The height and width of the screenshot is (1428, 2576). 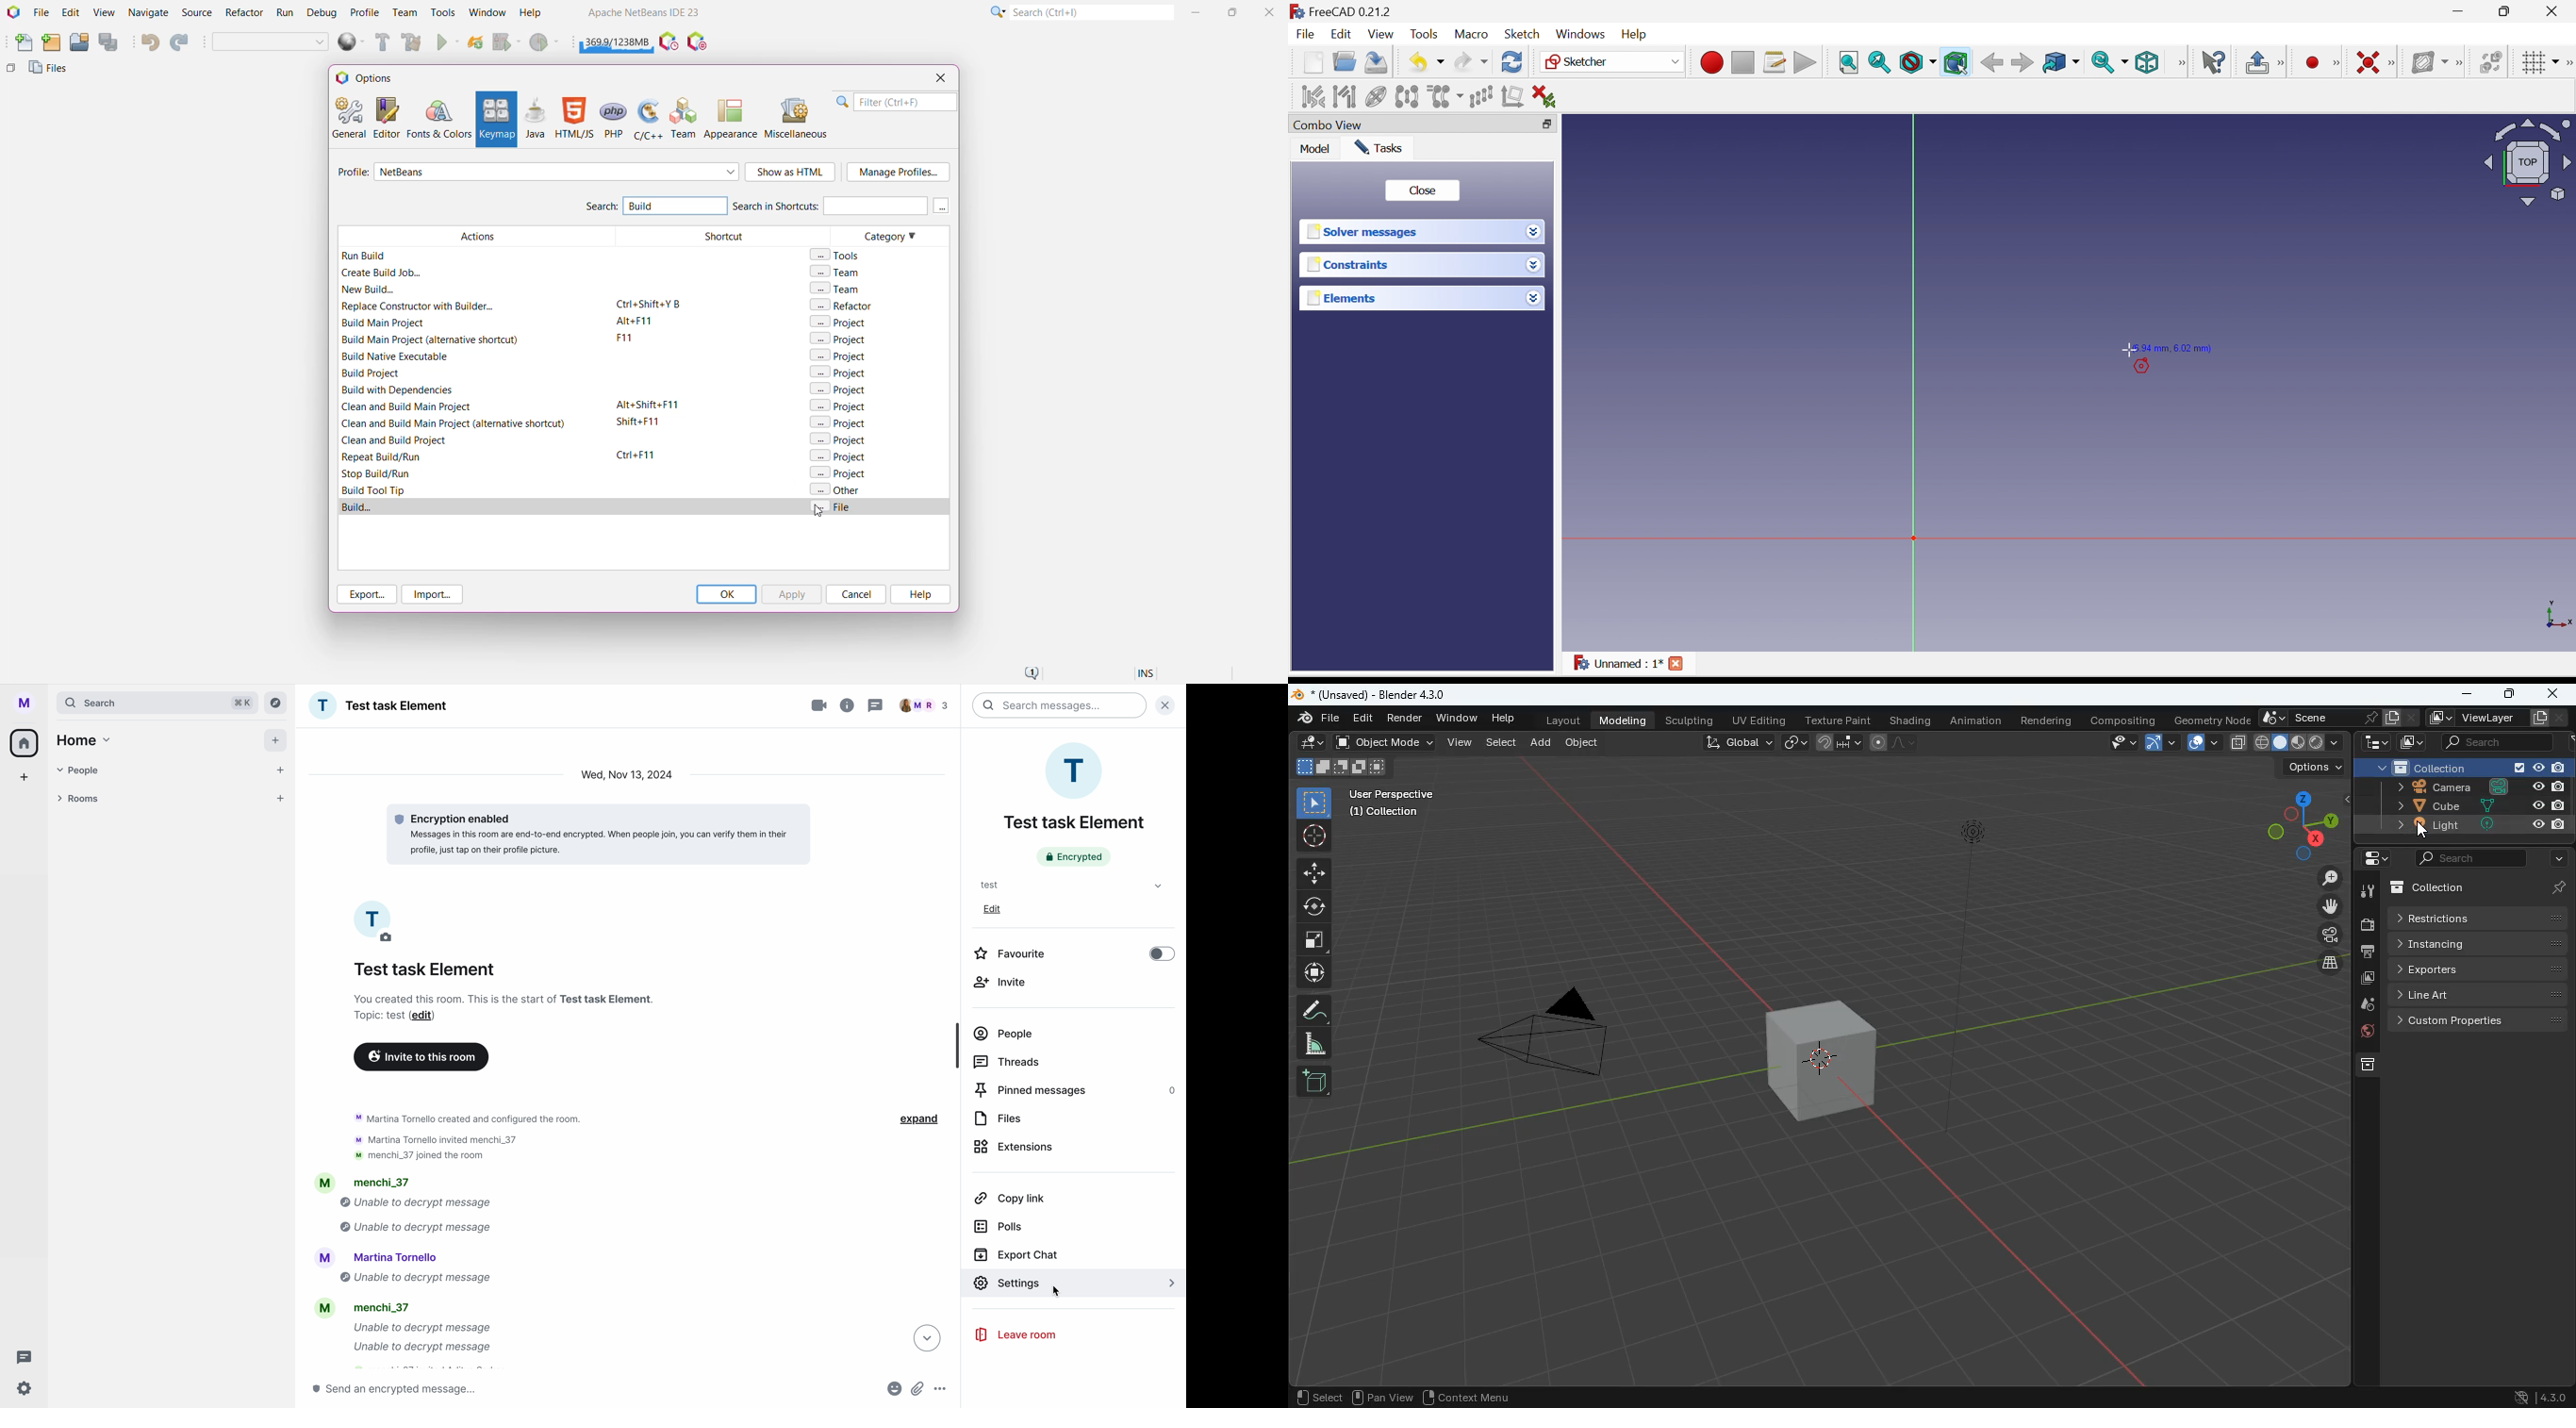 I want to click on picture profile, so click(x=376, y=925).